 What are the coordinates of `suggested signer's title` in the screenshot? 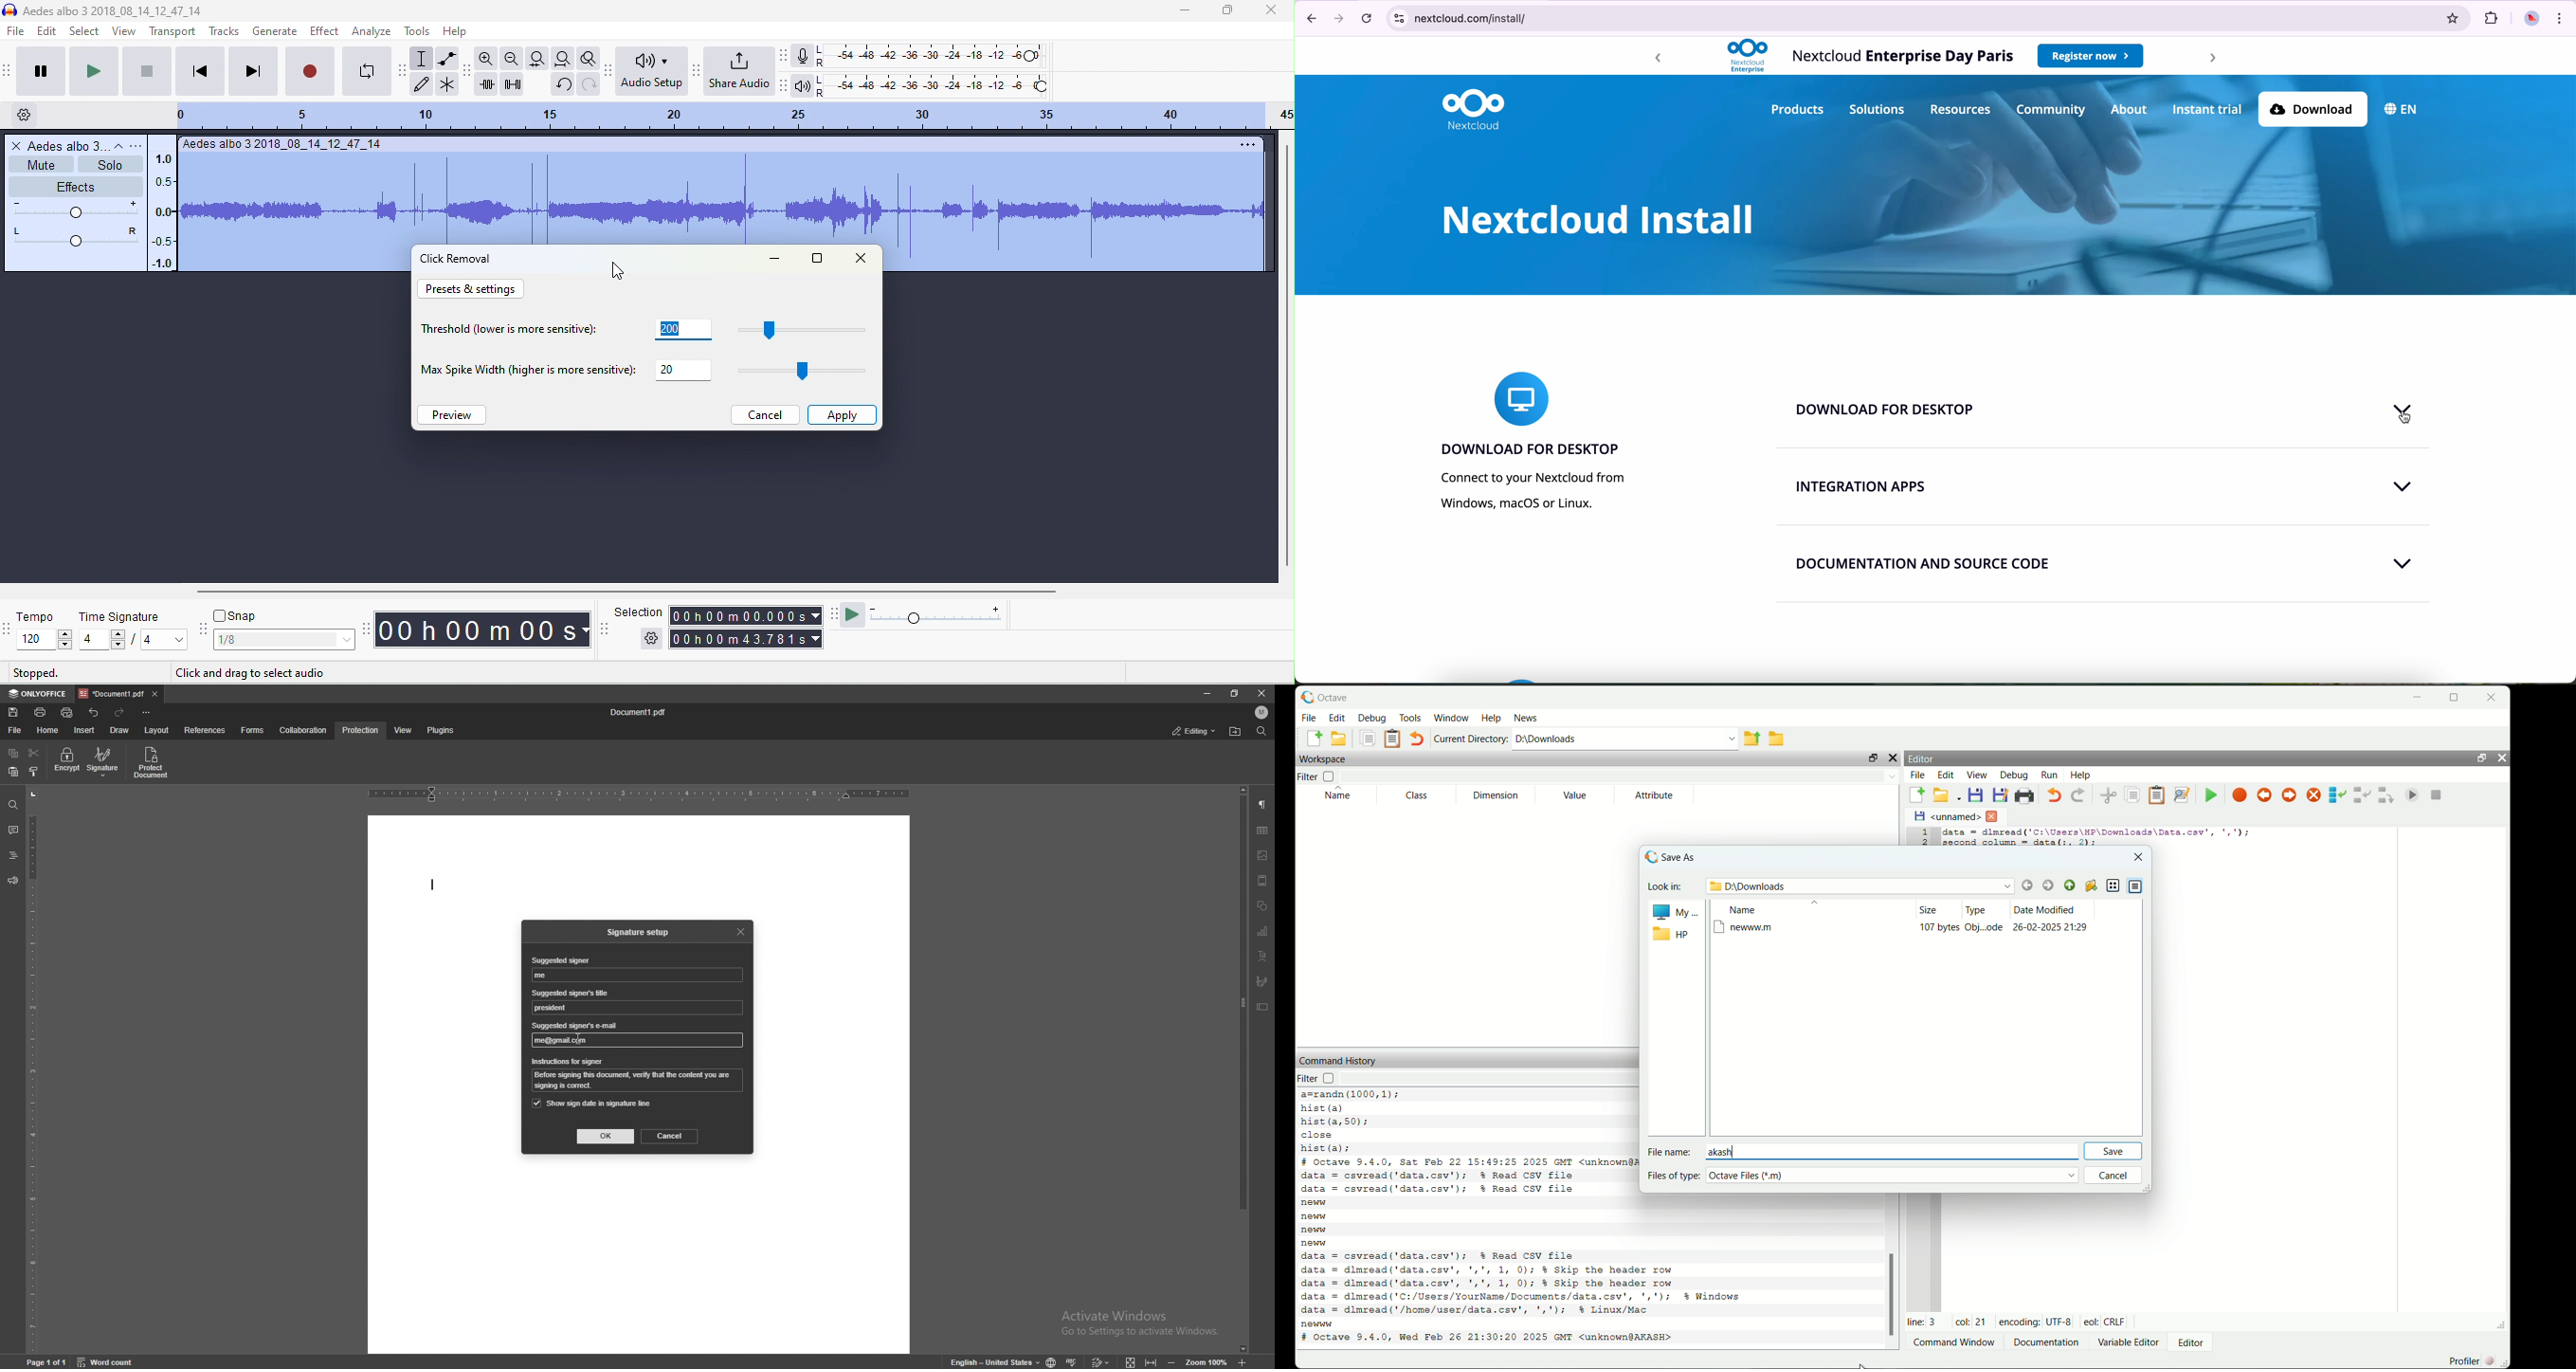 It's located at (553, 1008).